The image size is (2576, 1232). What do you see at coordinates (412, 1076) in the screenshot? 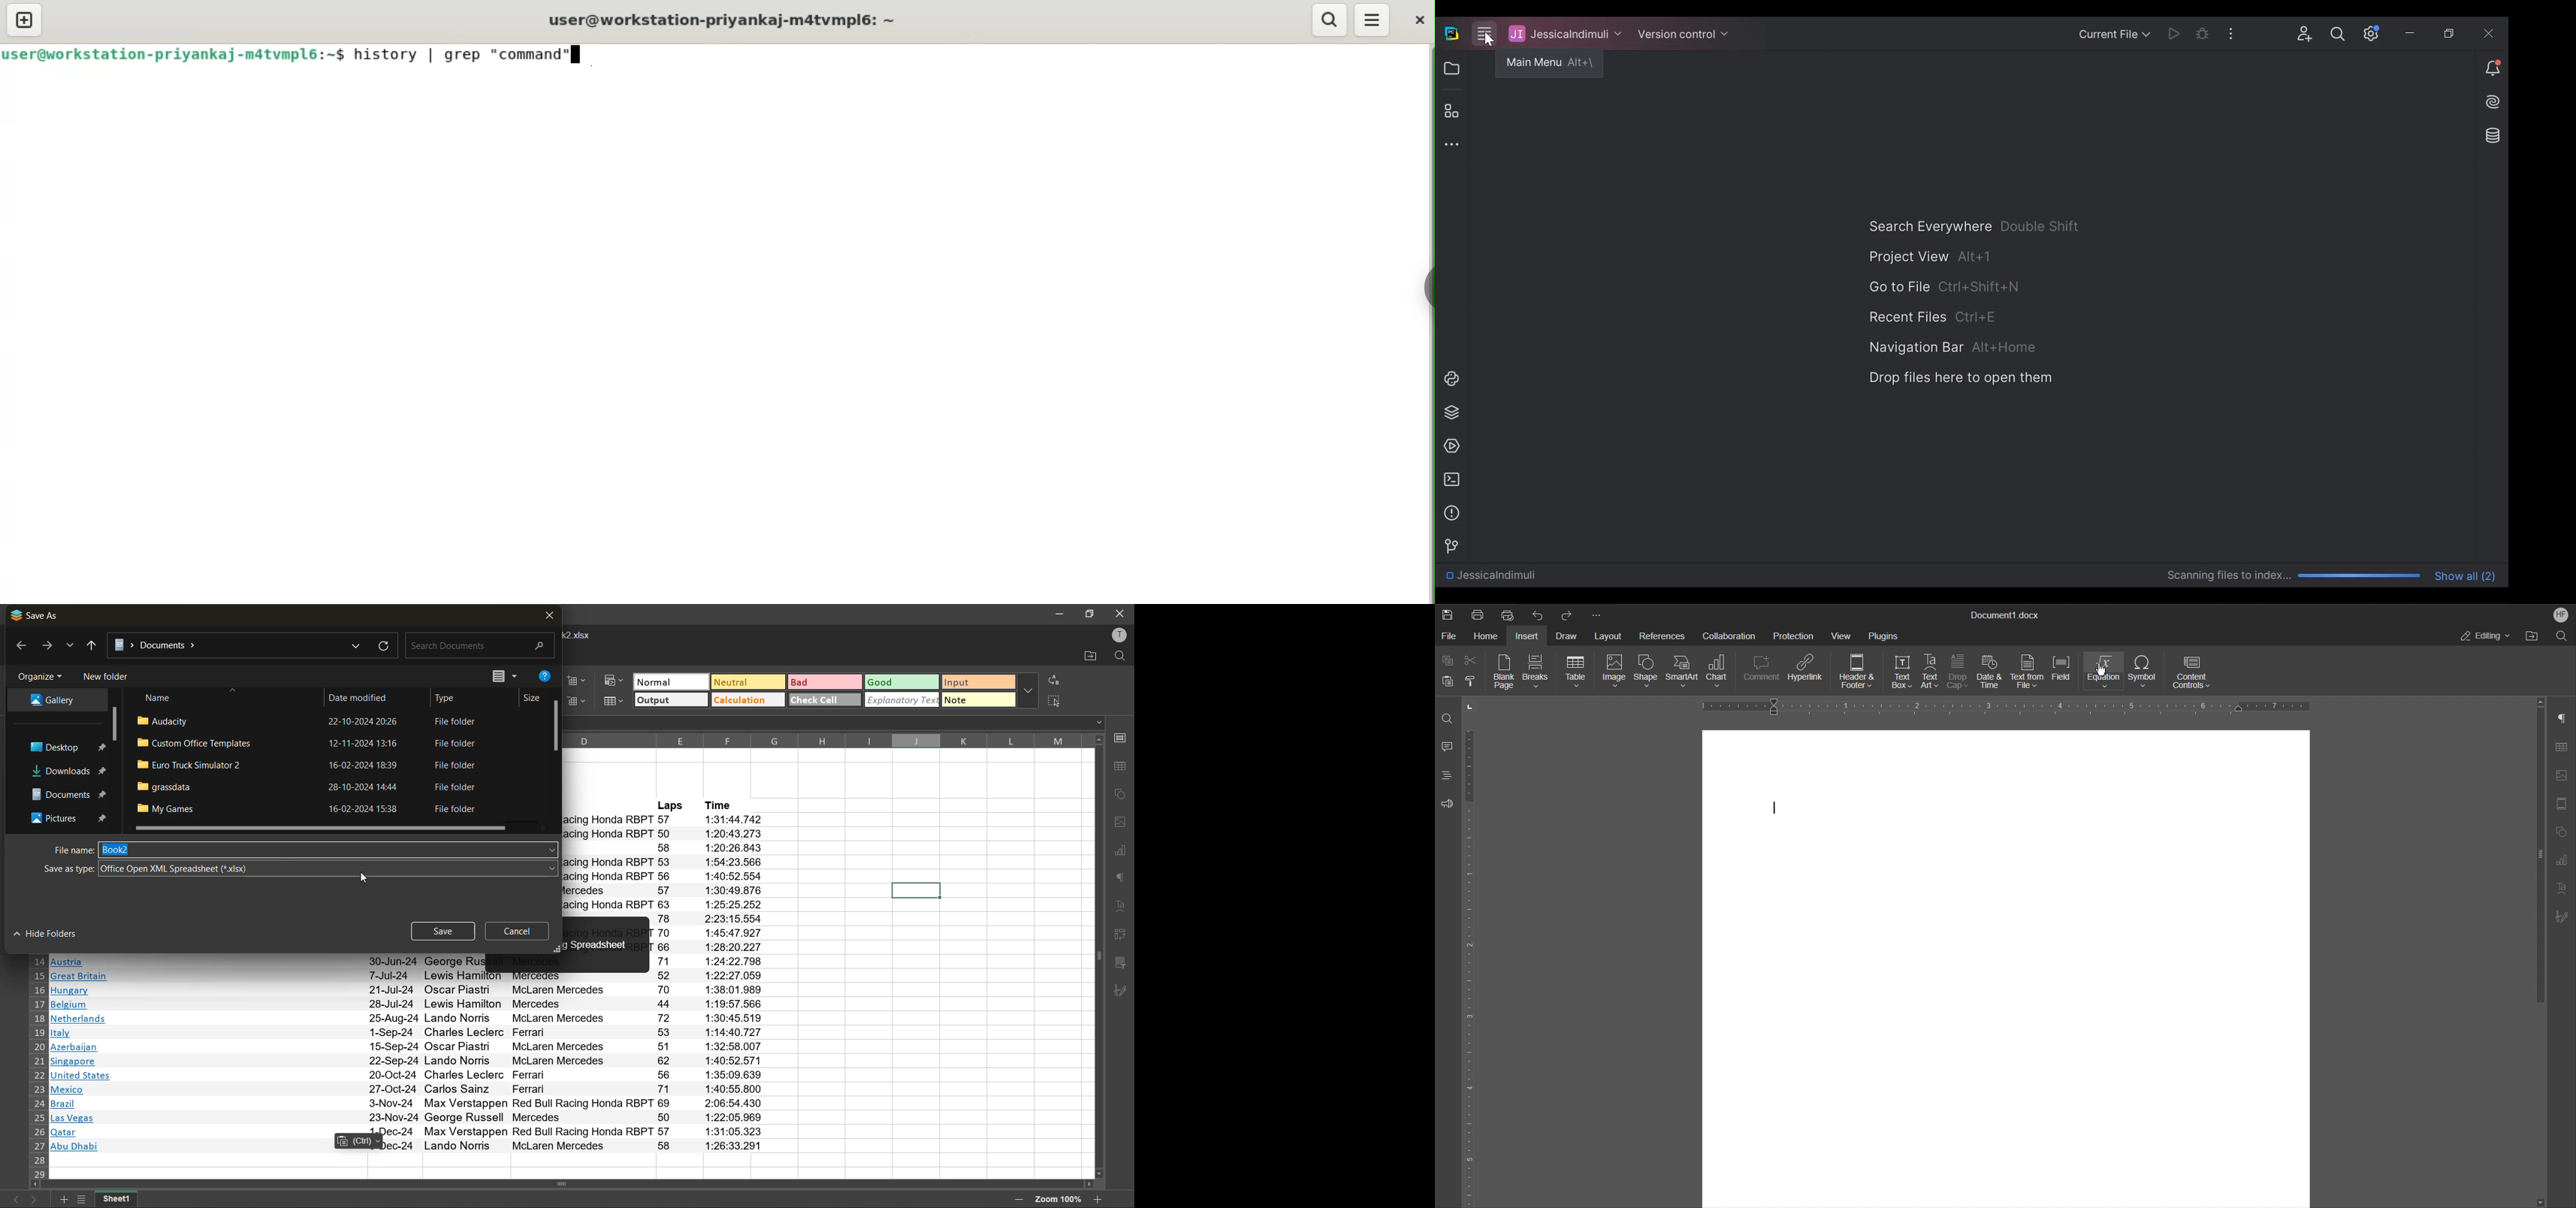
I see `text info` at bounding box center [412, 1076].